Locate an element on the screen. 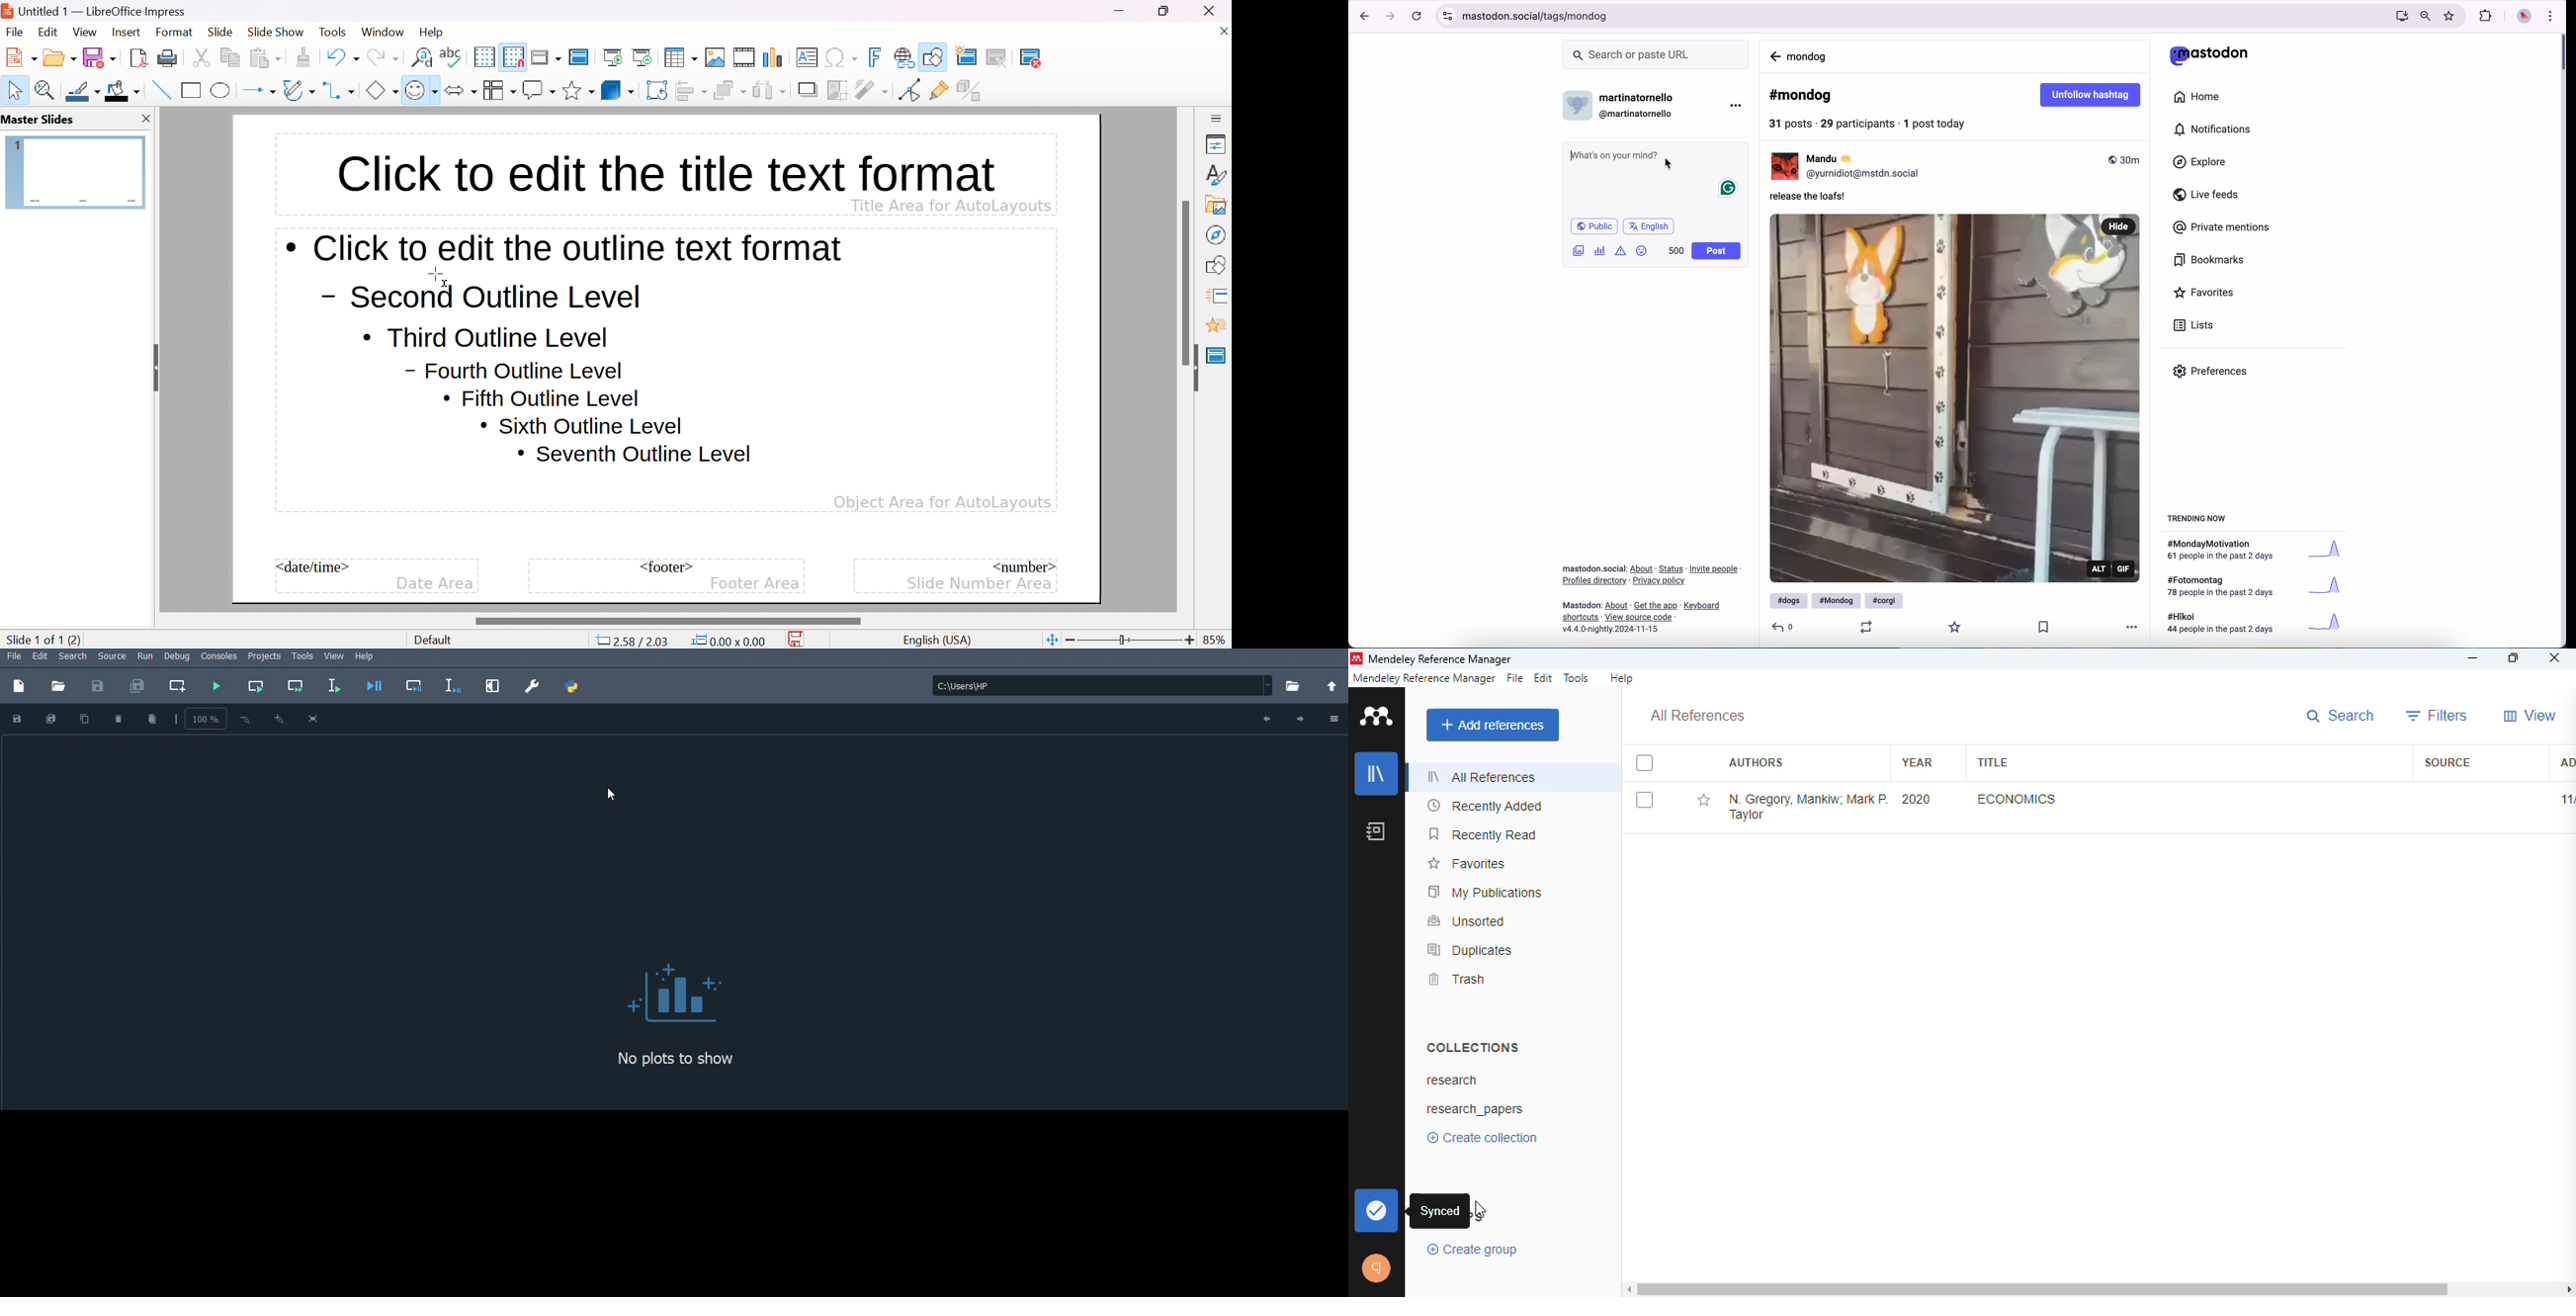  collections is located at coordinates (1473, 1048).